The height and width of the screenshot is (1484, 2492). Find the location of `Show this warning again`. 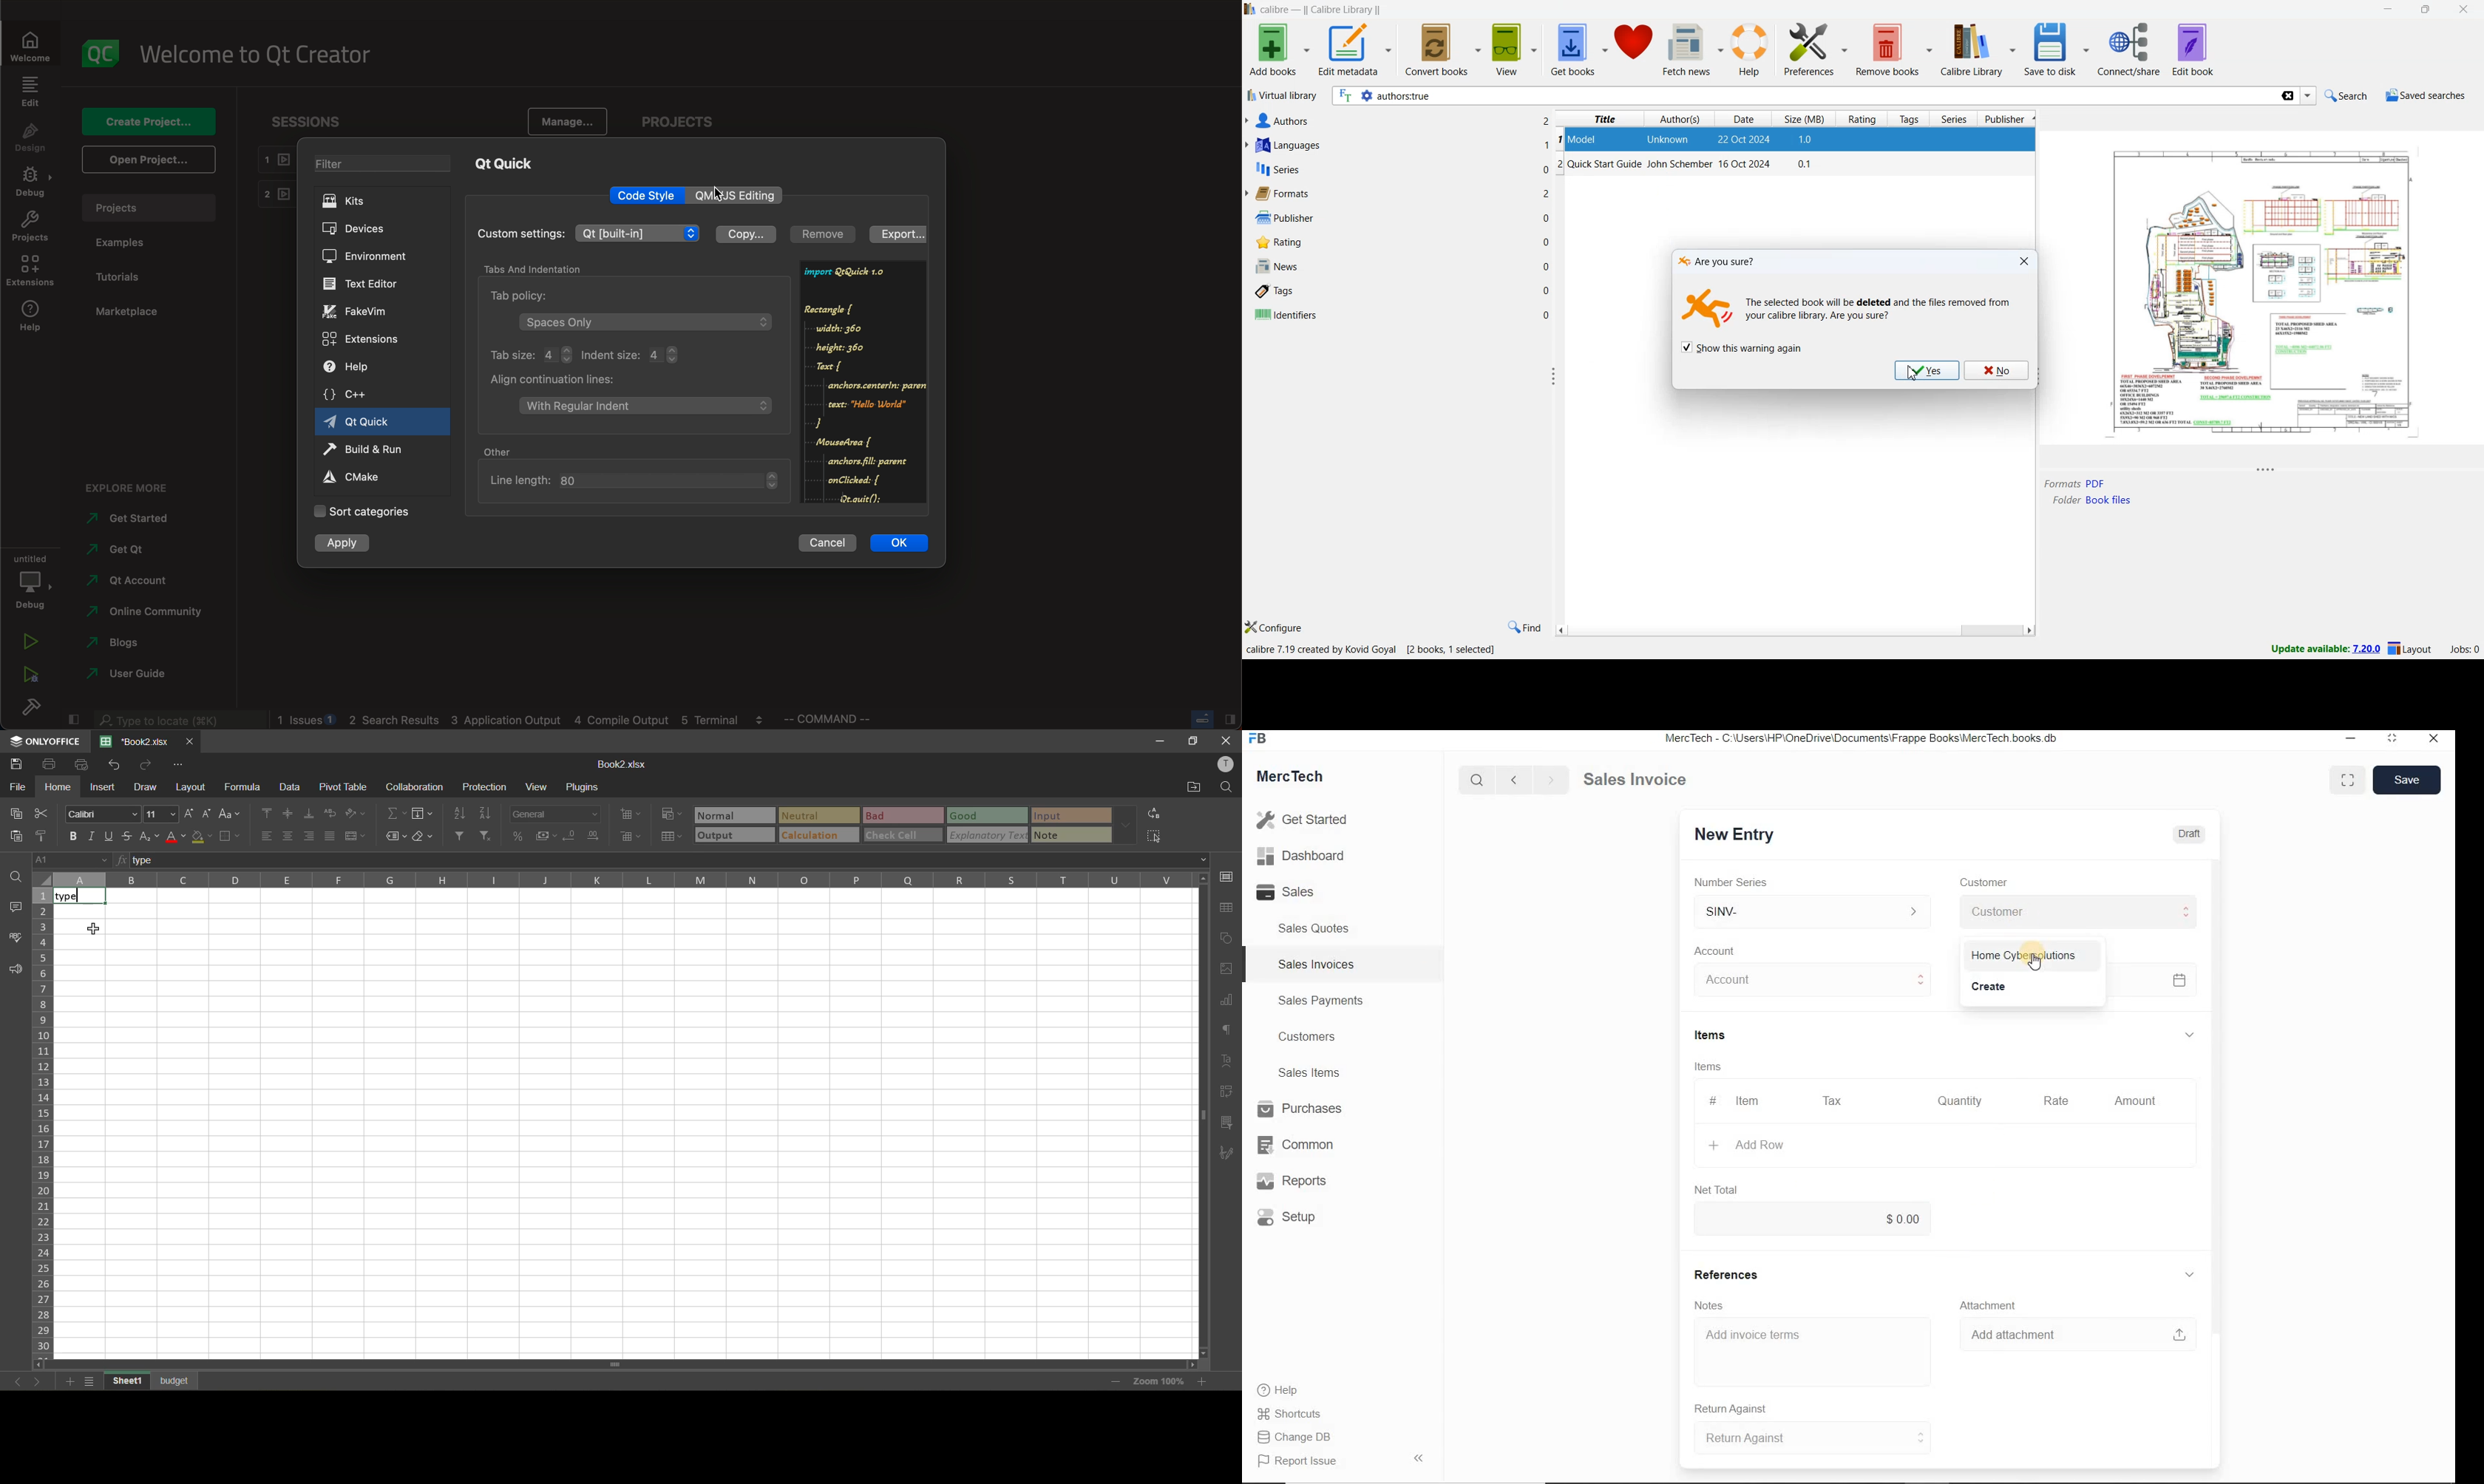

Show this warning again is located at coordinates (1742, 347).